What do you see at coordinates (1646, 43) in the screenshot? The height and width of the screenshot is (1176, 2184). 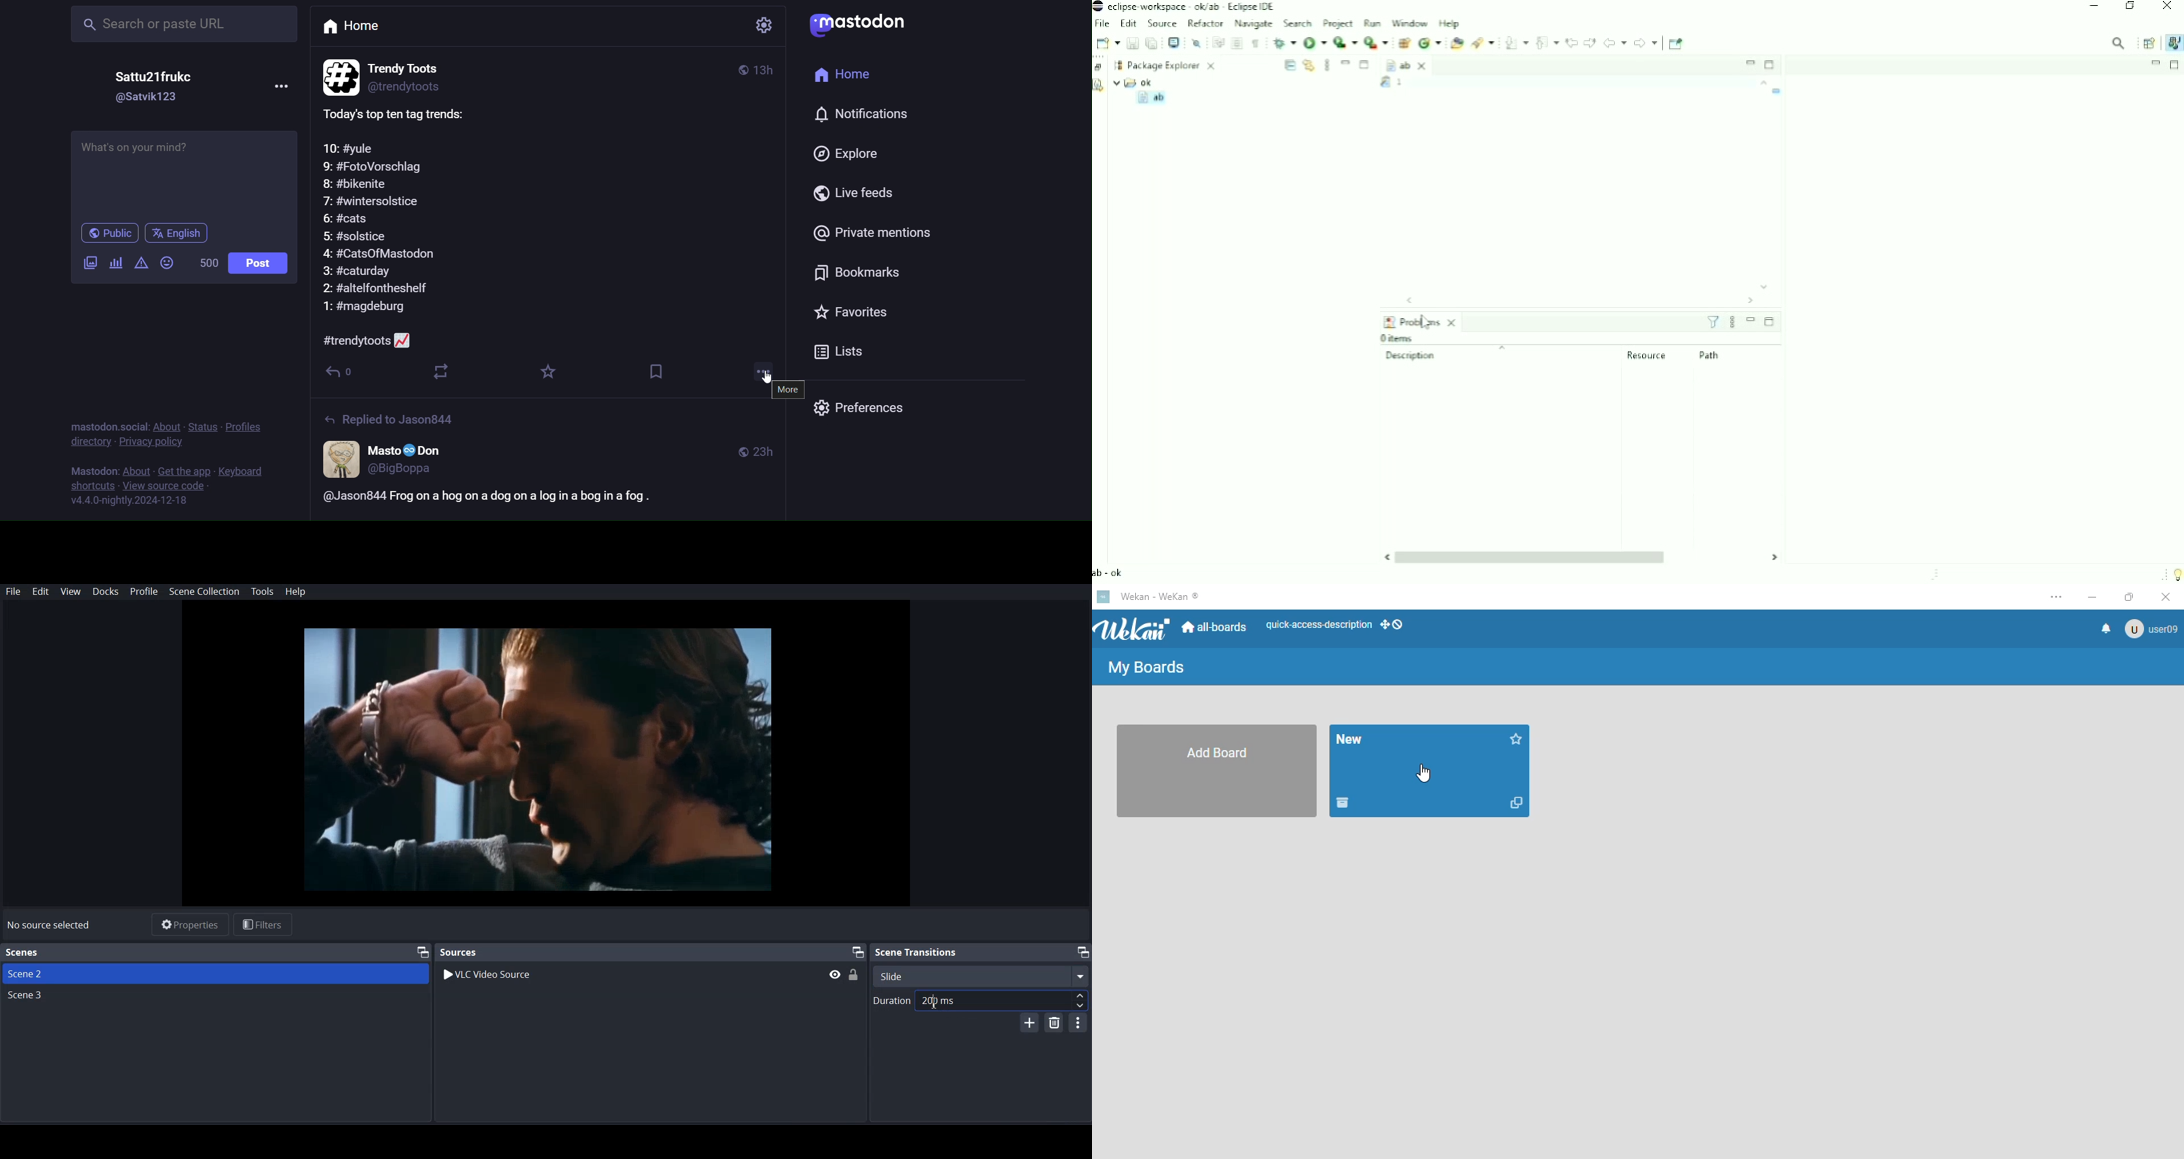 I see `Forward` at bounding box center [1646, 43].